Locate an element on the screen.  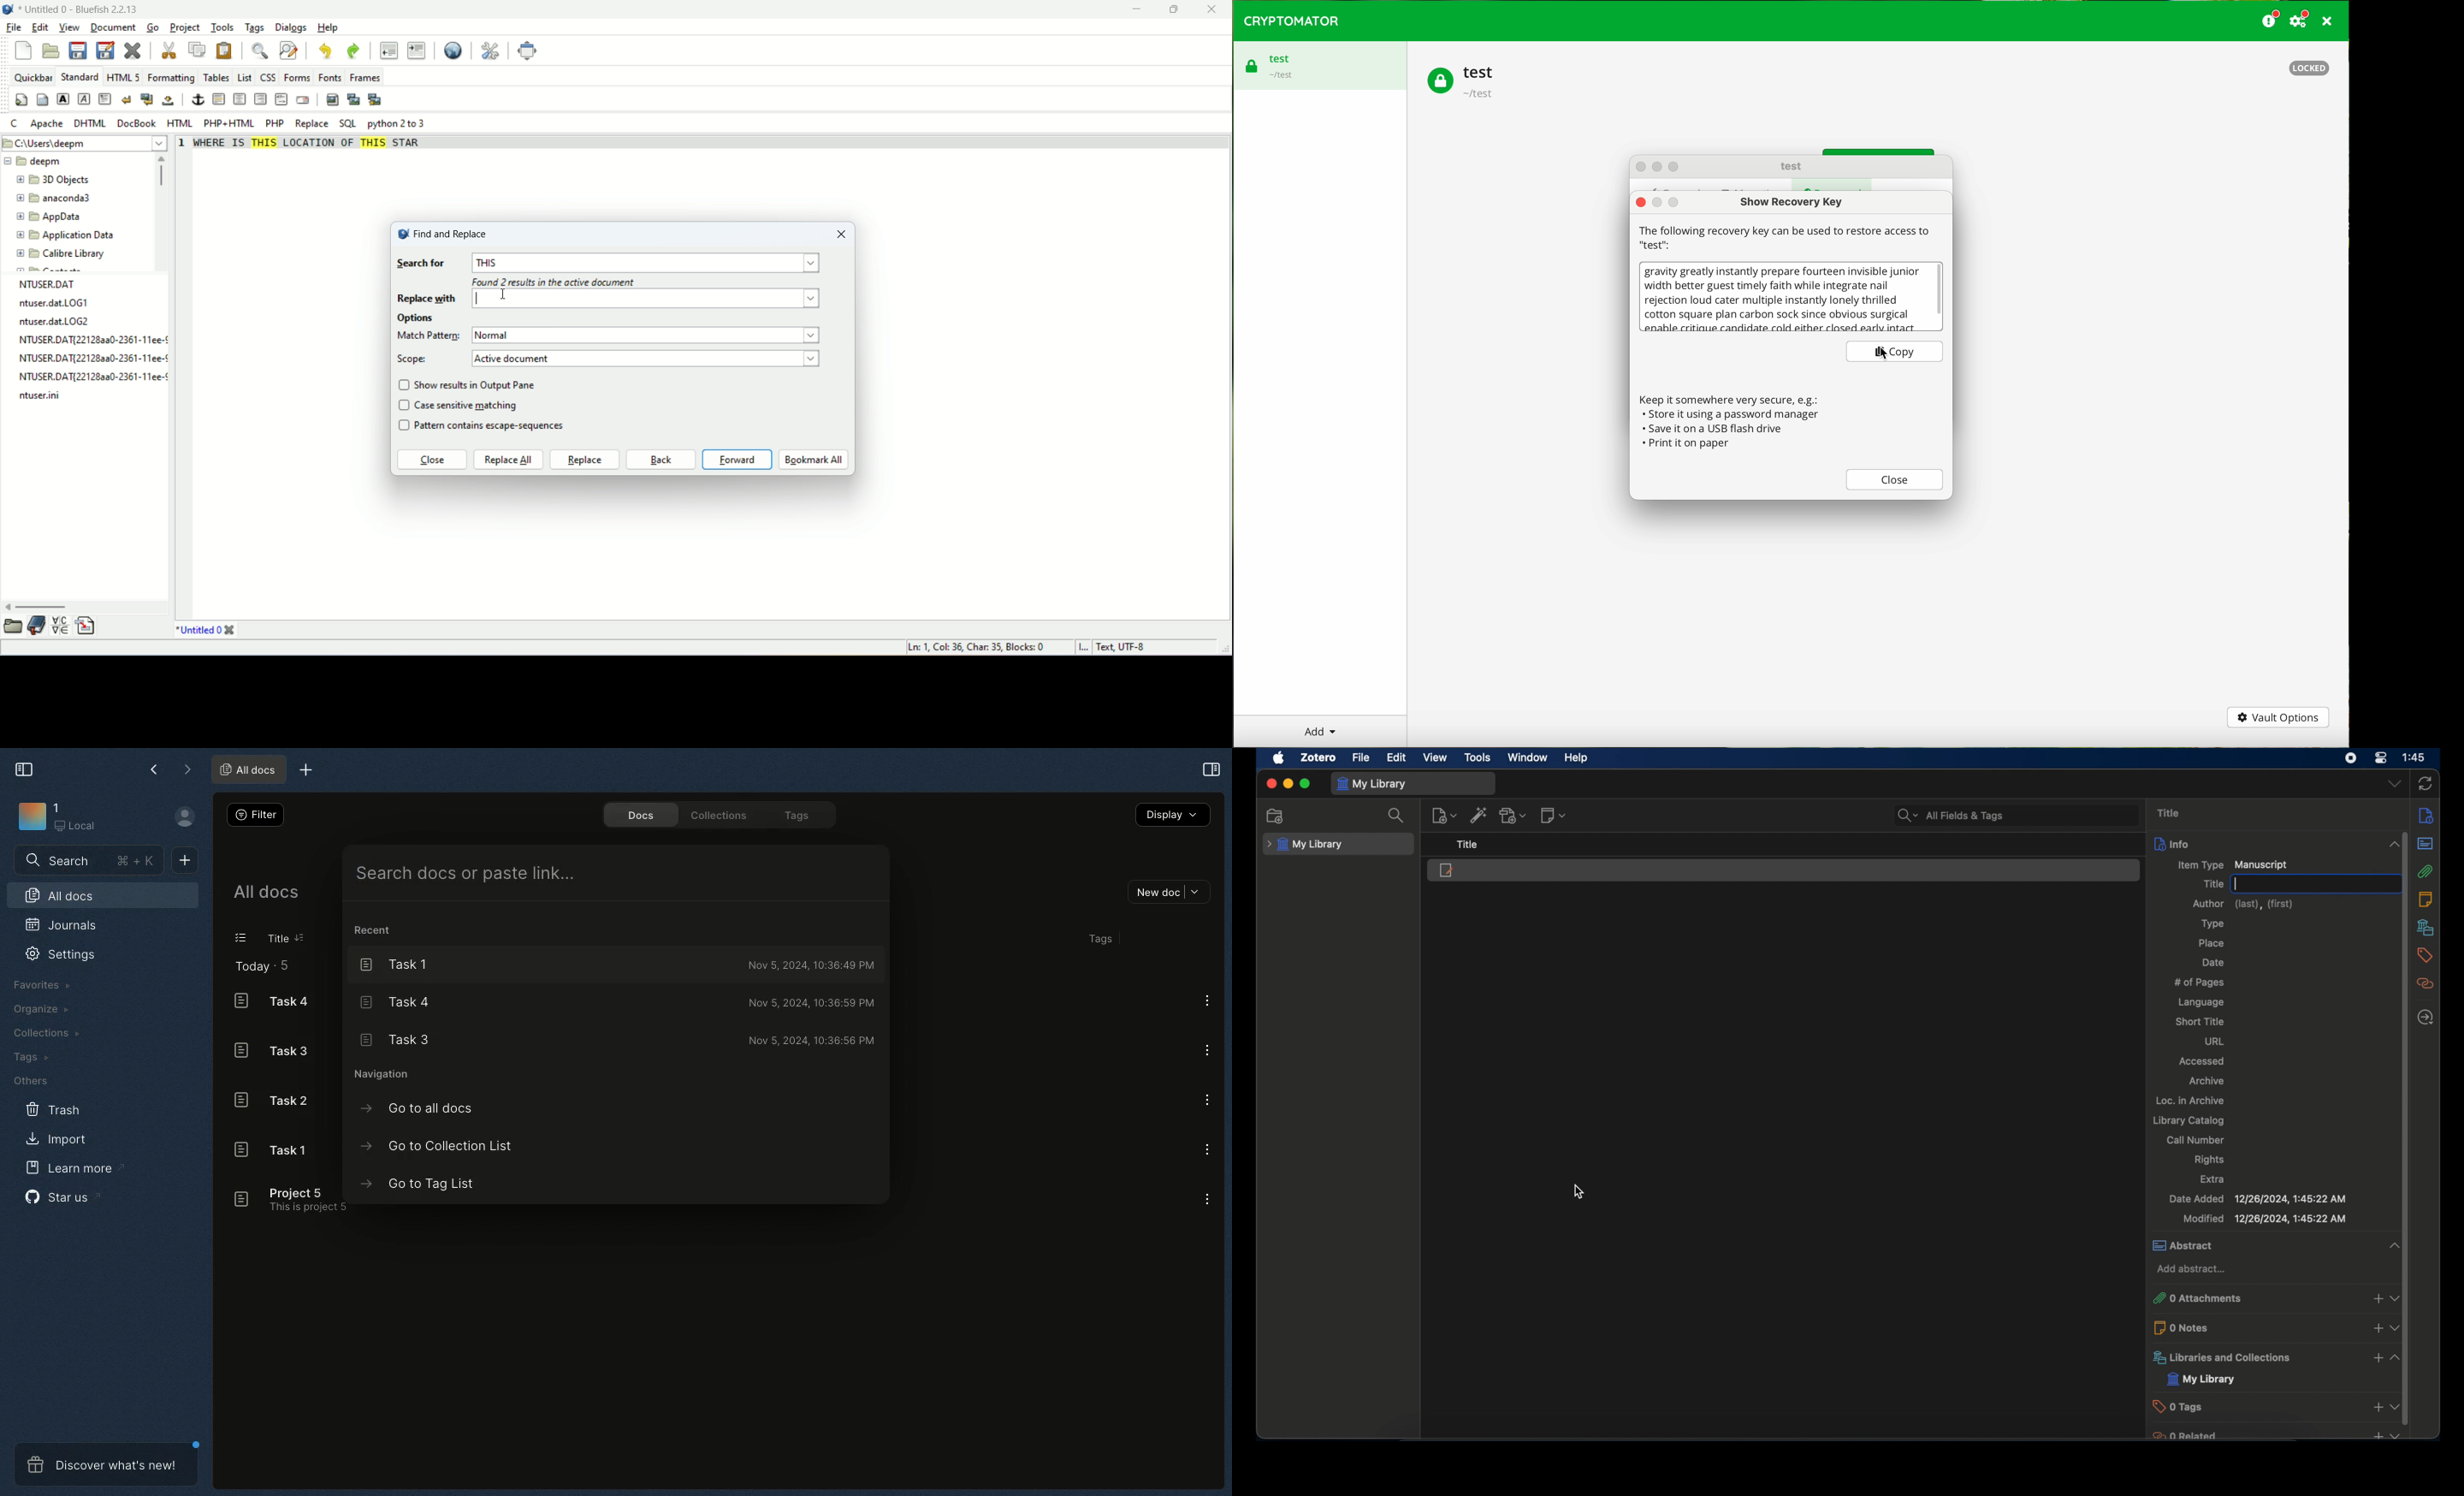
new file is located at coordinates (25, 51).